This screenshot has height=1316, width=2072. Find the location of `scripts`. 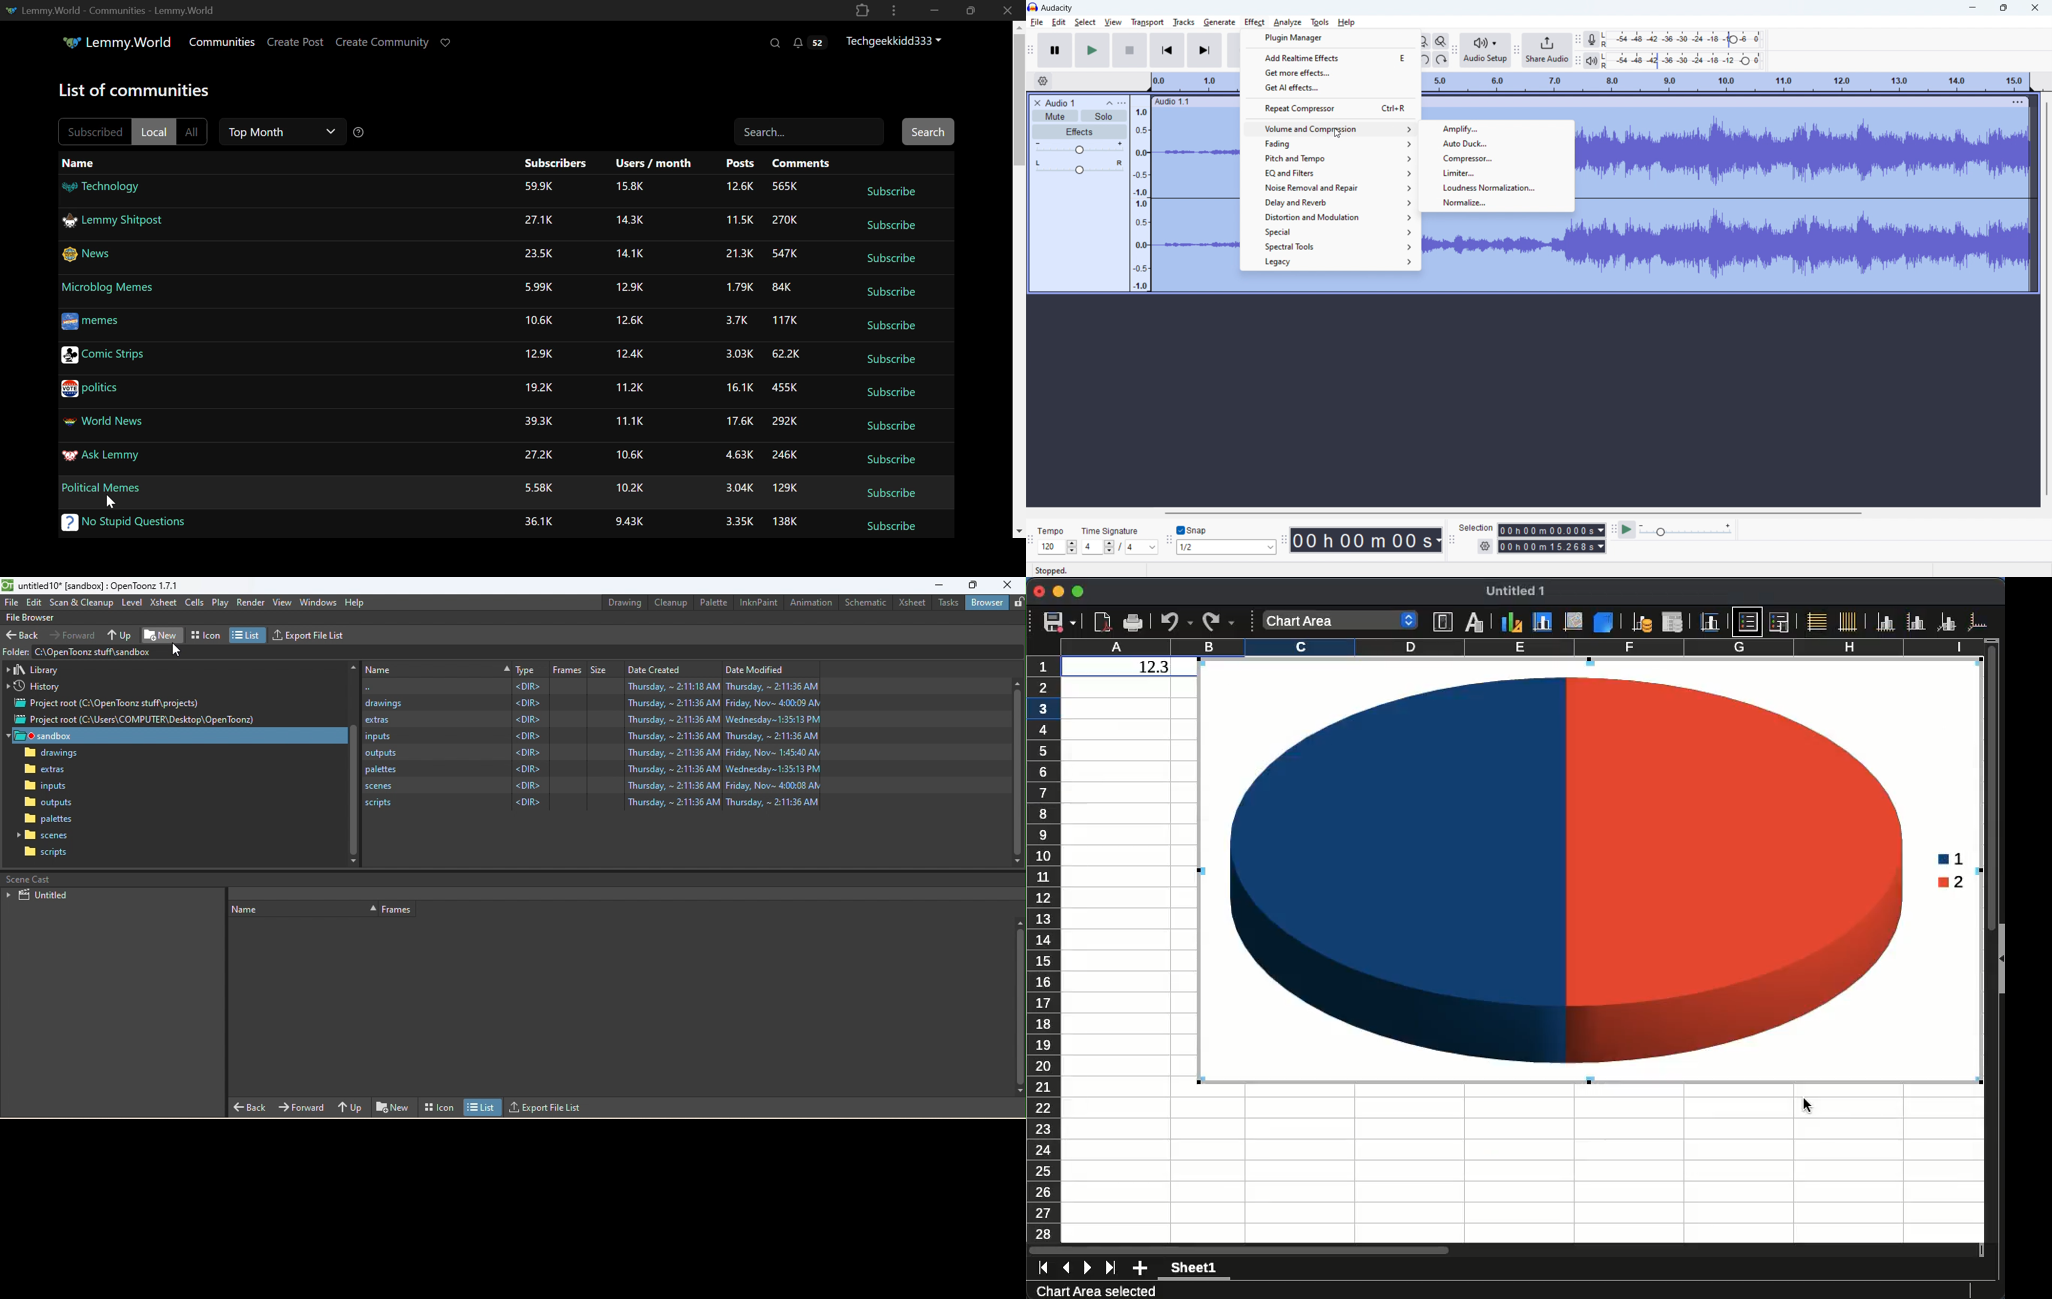

scripts is located at coordinates (591, 804).